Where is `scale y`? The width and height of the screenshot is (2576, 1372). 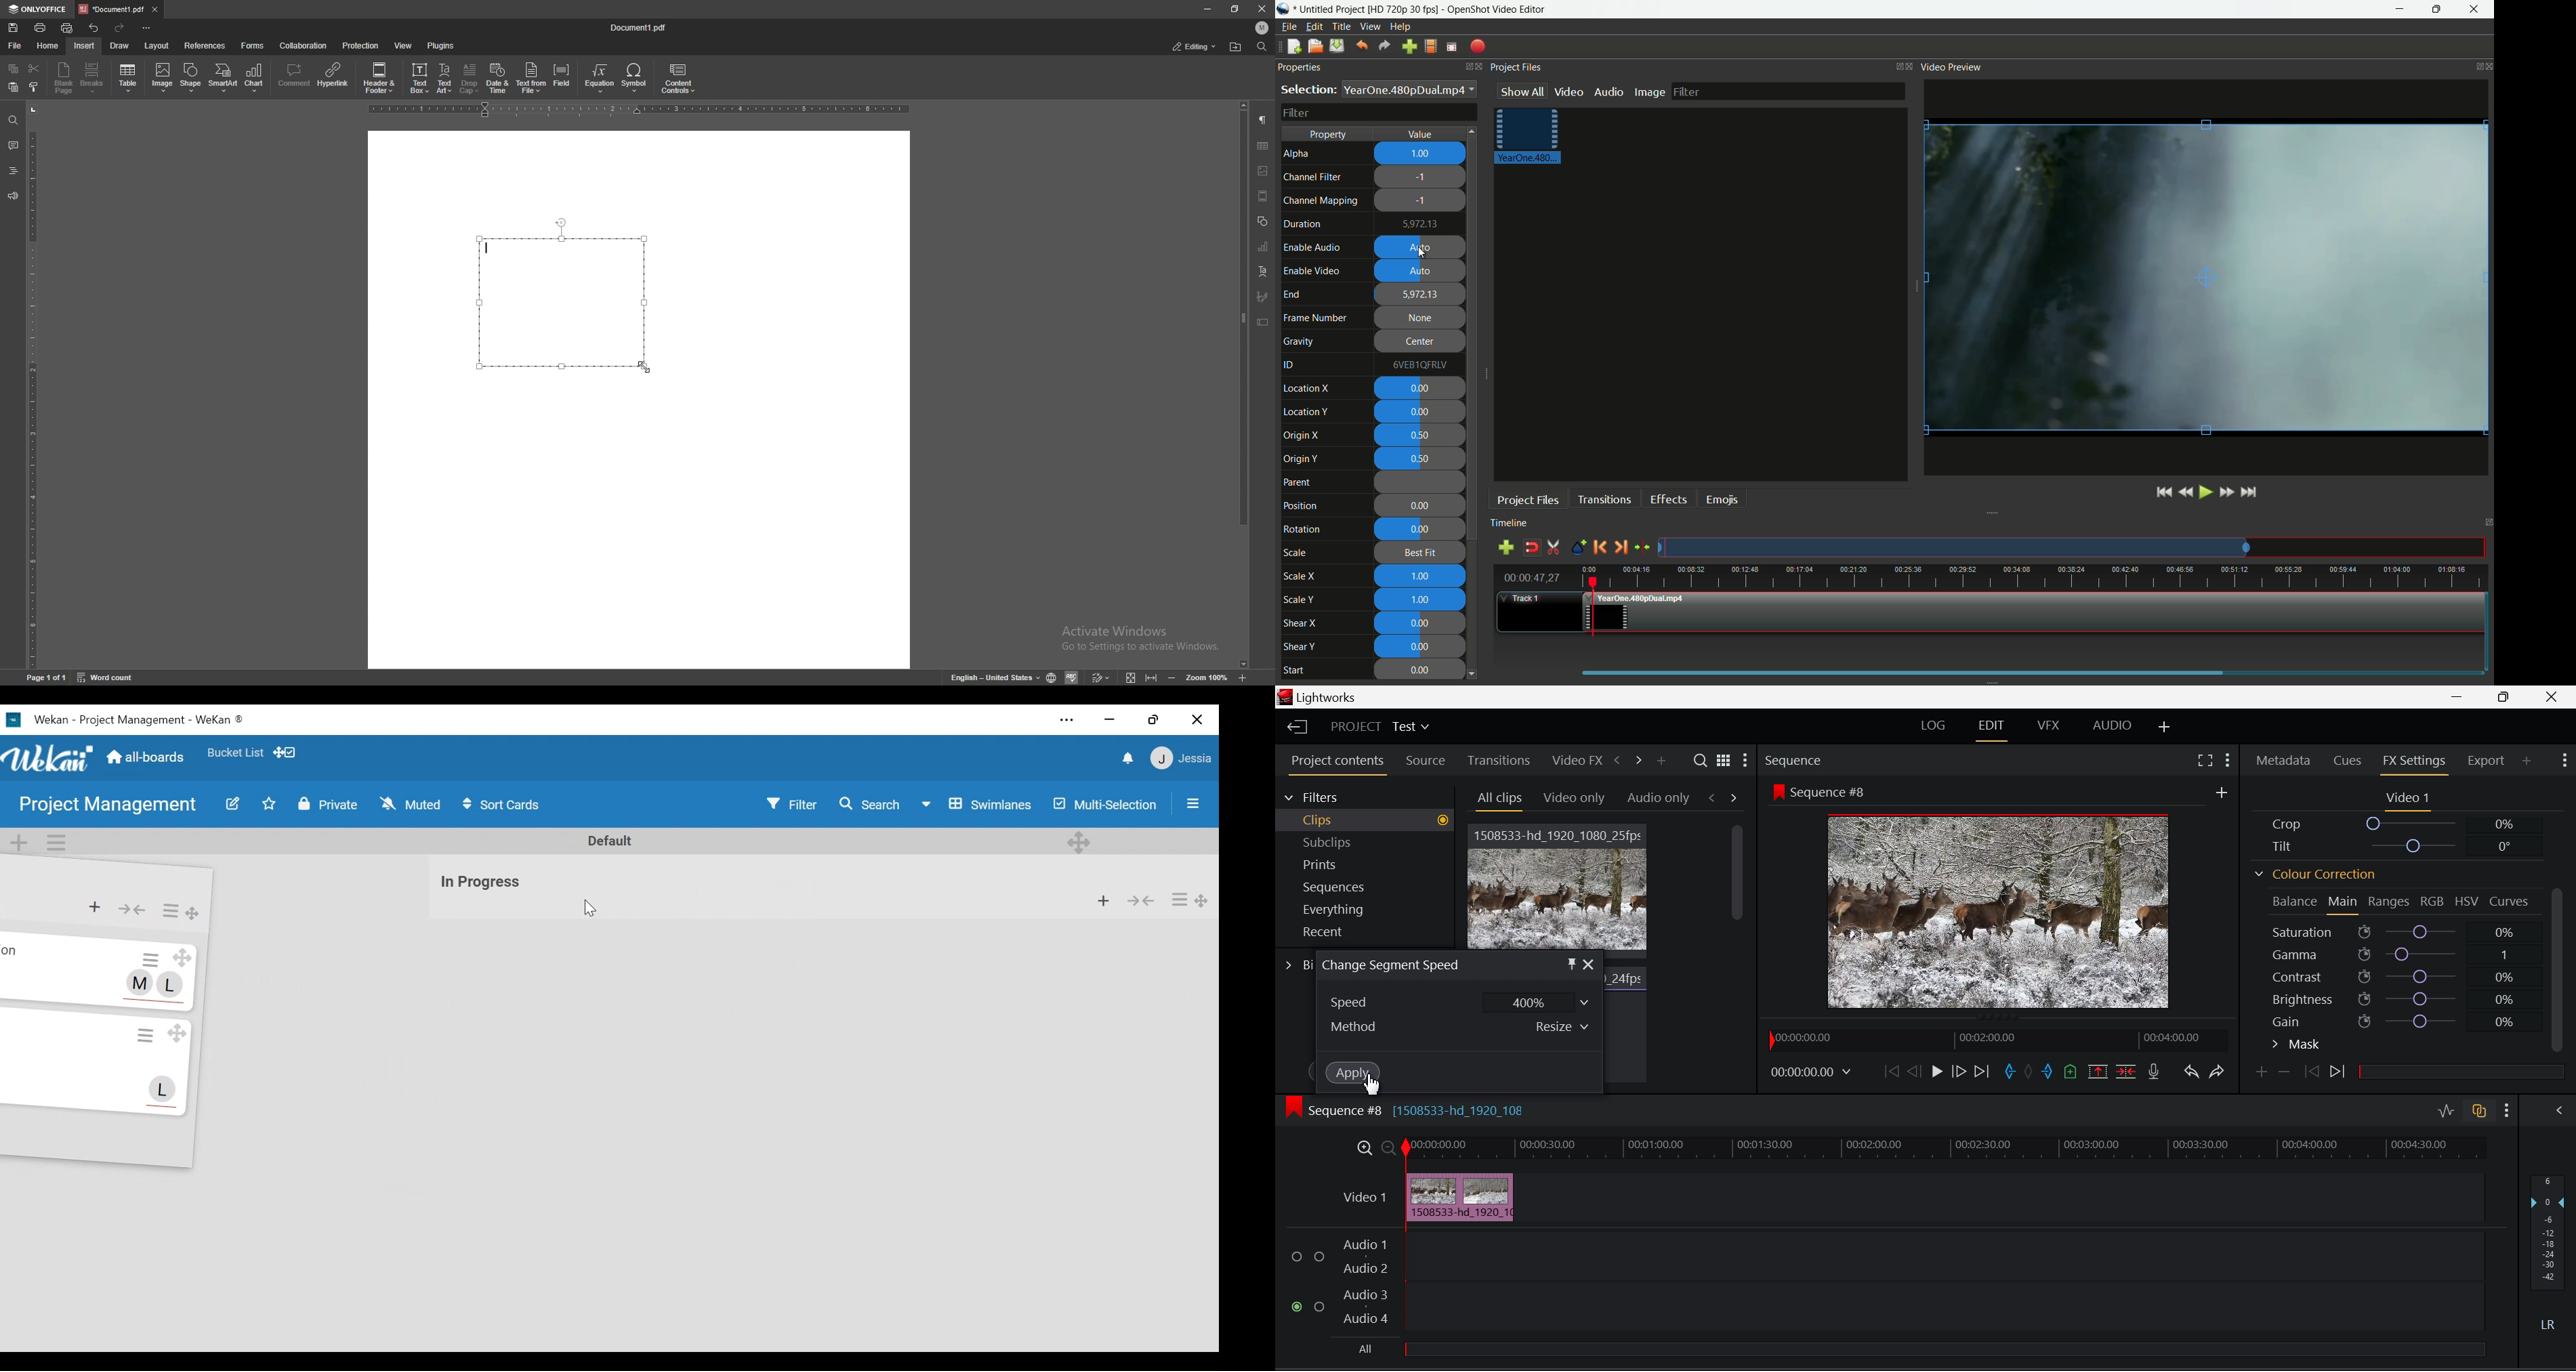
scale y is located at coordinates (1301, 600).